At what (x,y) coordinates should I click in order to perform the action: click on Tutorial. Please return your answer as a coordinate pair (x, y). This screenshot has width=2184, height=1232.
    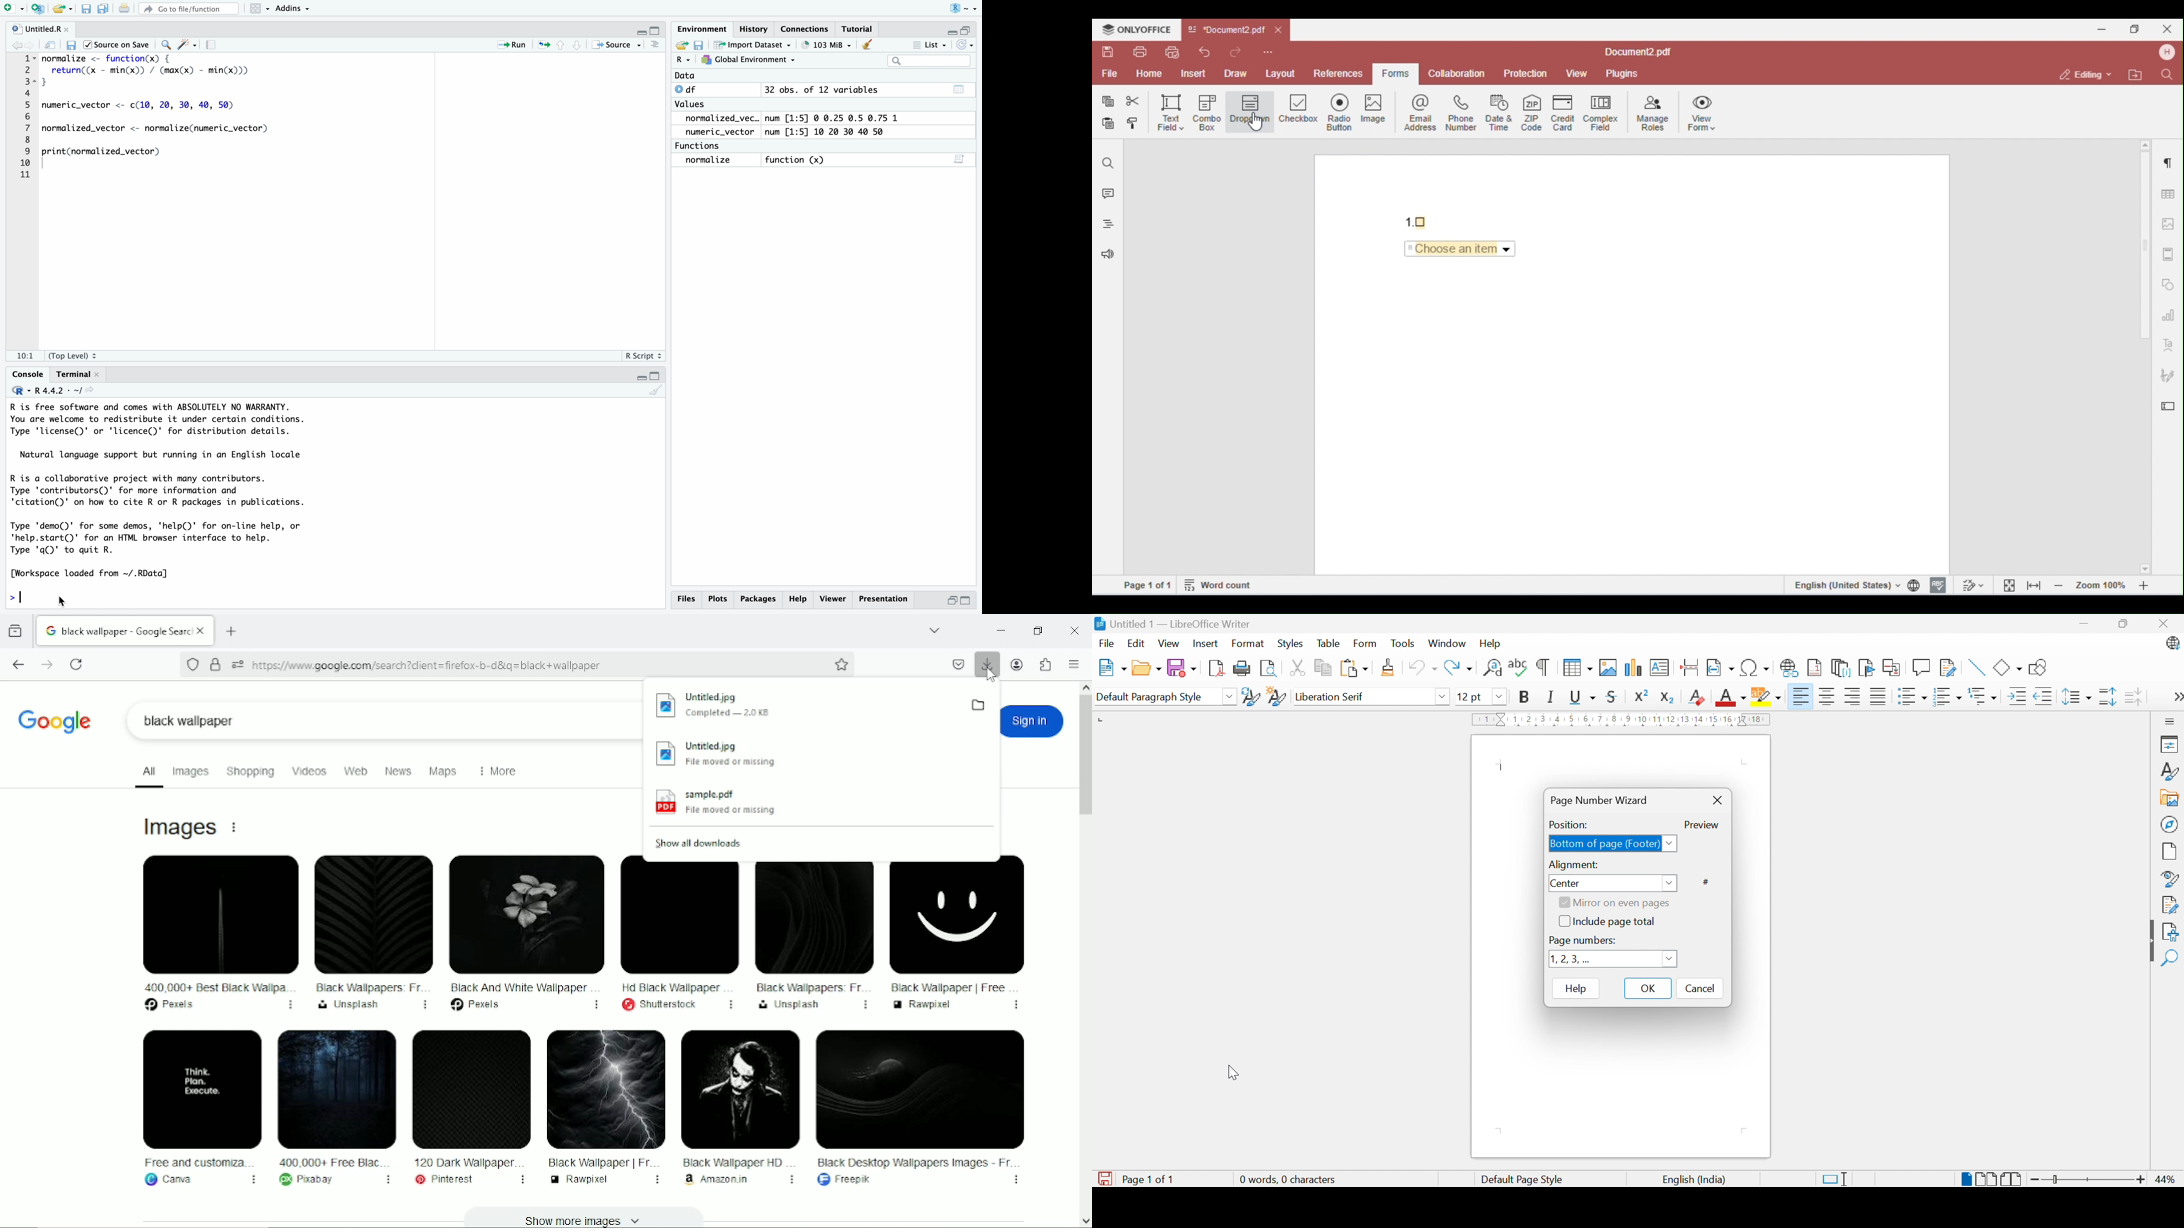
    Looking at the image, I should click on (858, 28).